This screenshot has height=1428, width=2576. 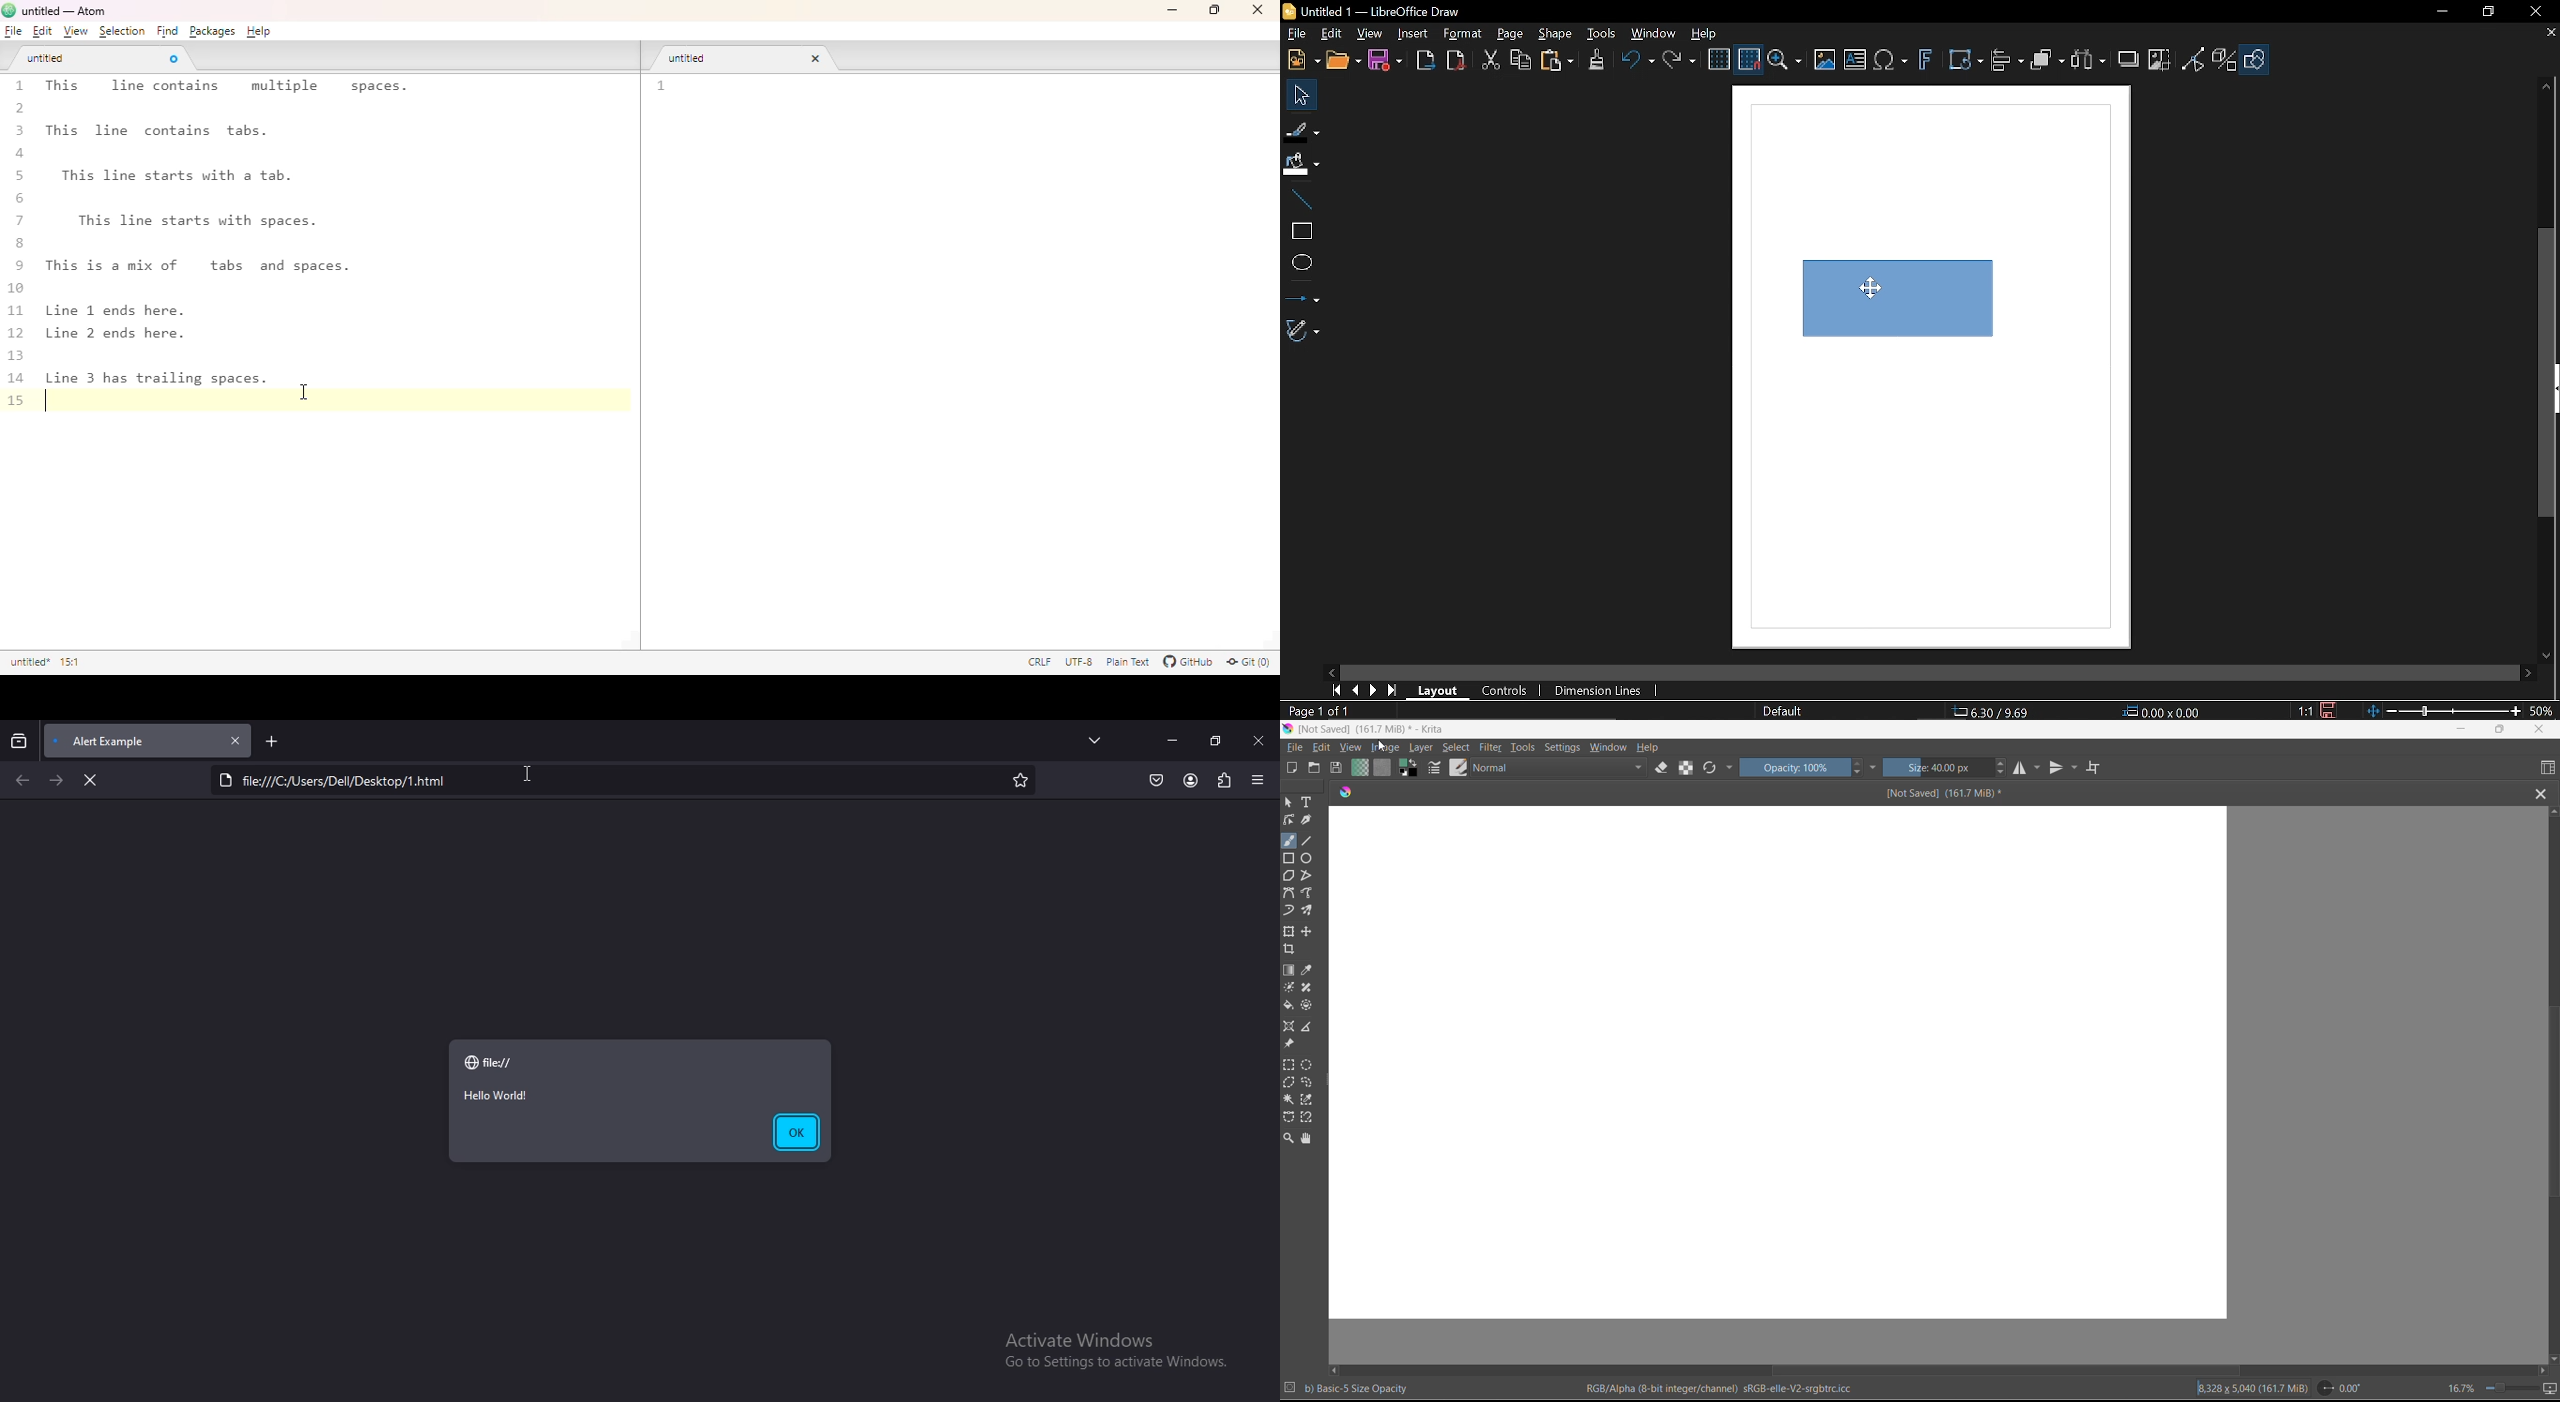 I want to click on horizontal mirror tool settings dropdown button, so click(x=2039, y=771).